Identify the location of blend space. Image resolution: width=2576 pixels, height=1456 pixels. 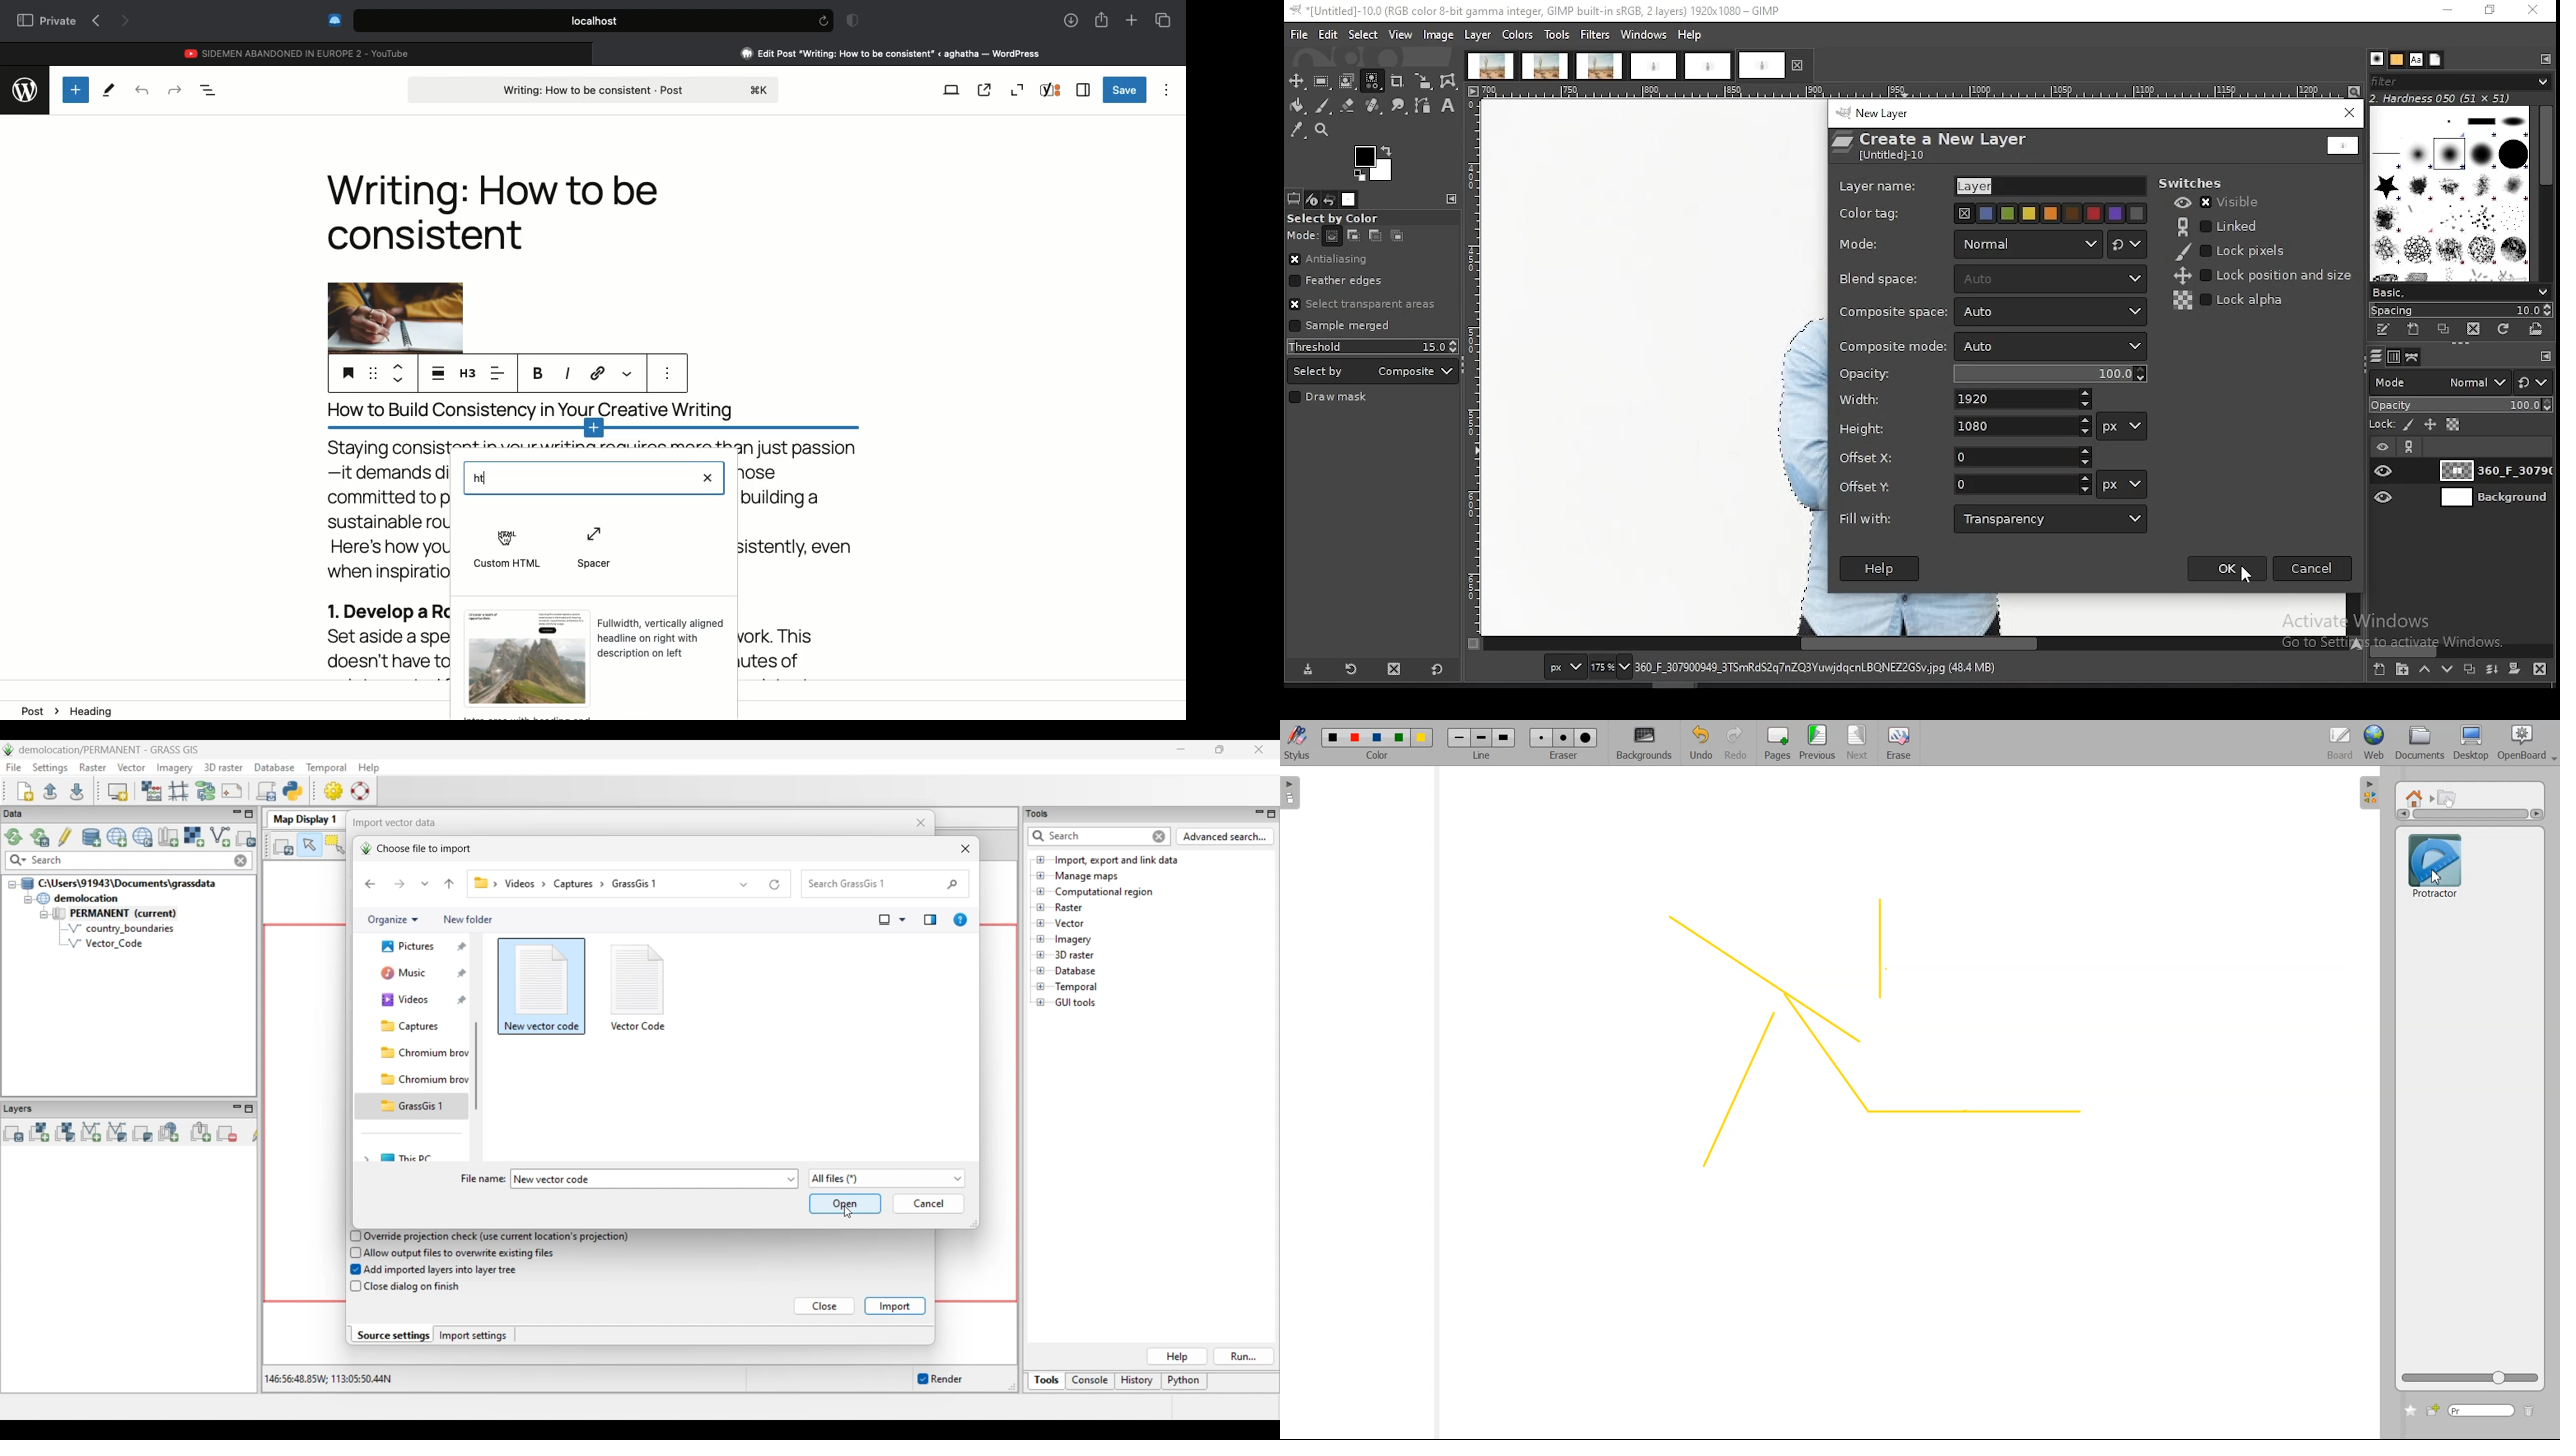
(1879, 281).